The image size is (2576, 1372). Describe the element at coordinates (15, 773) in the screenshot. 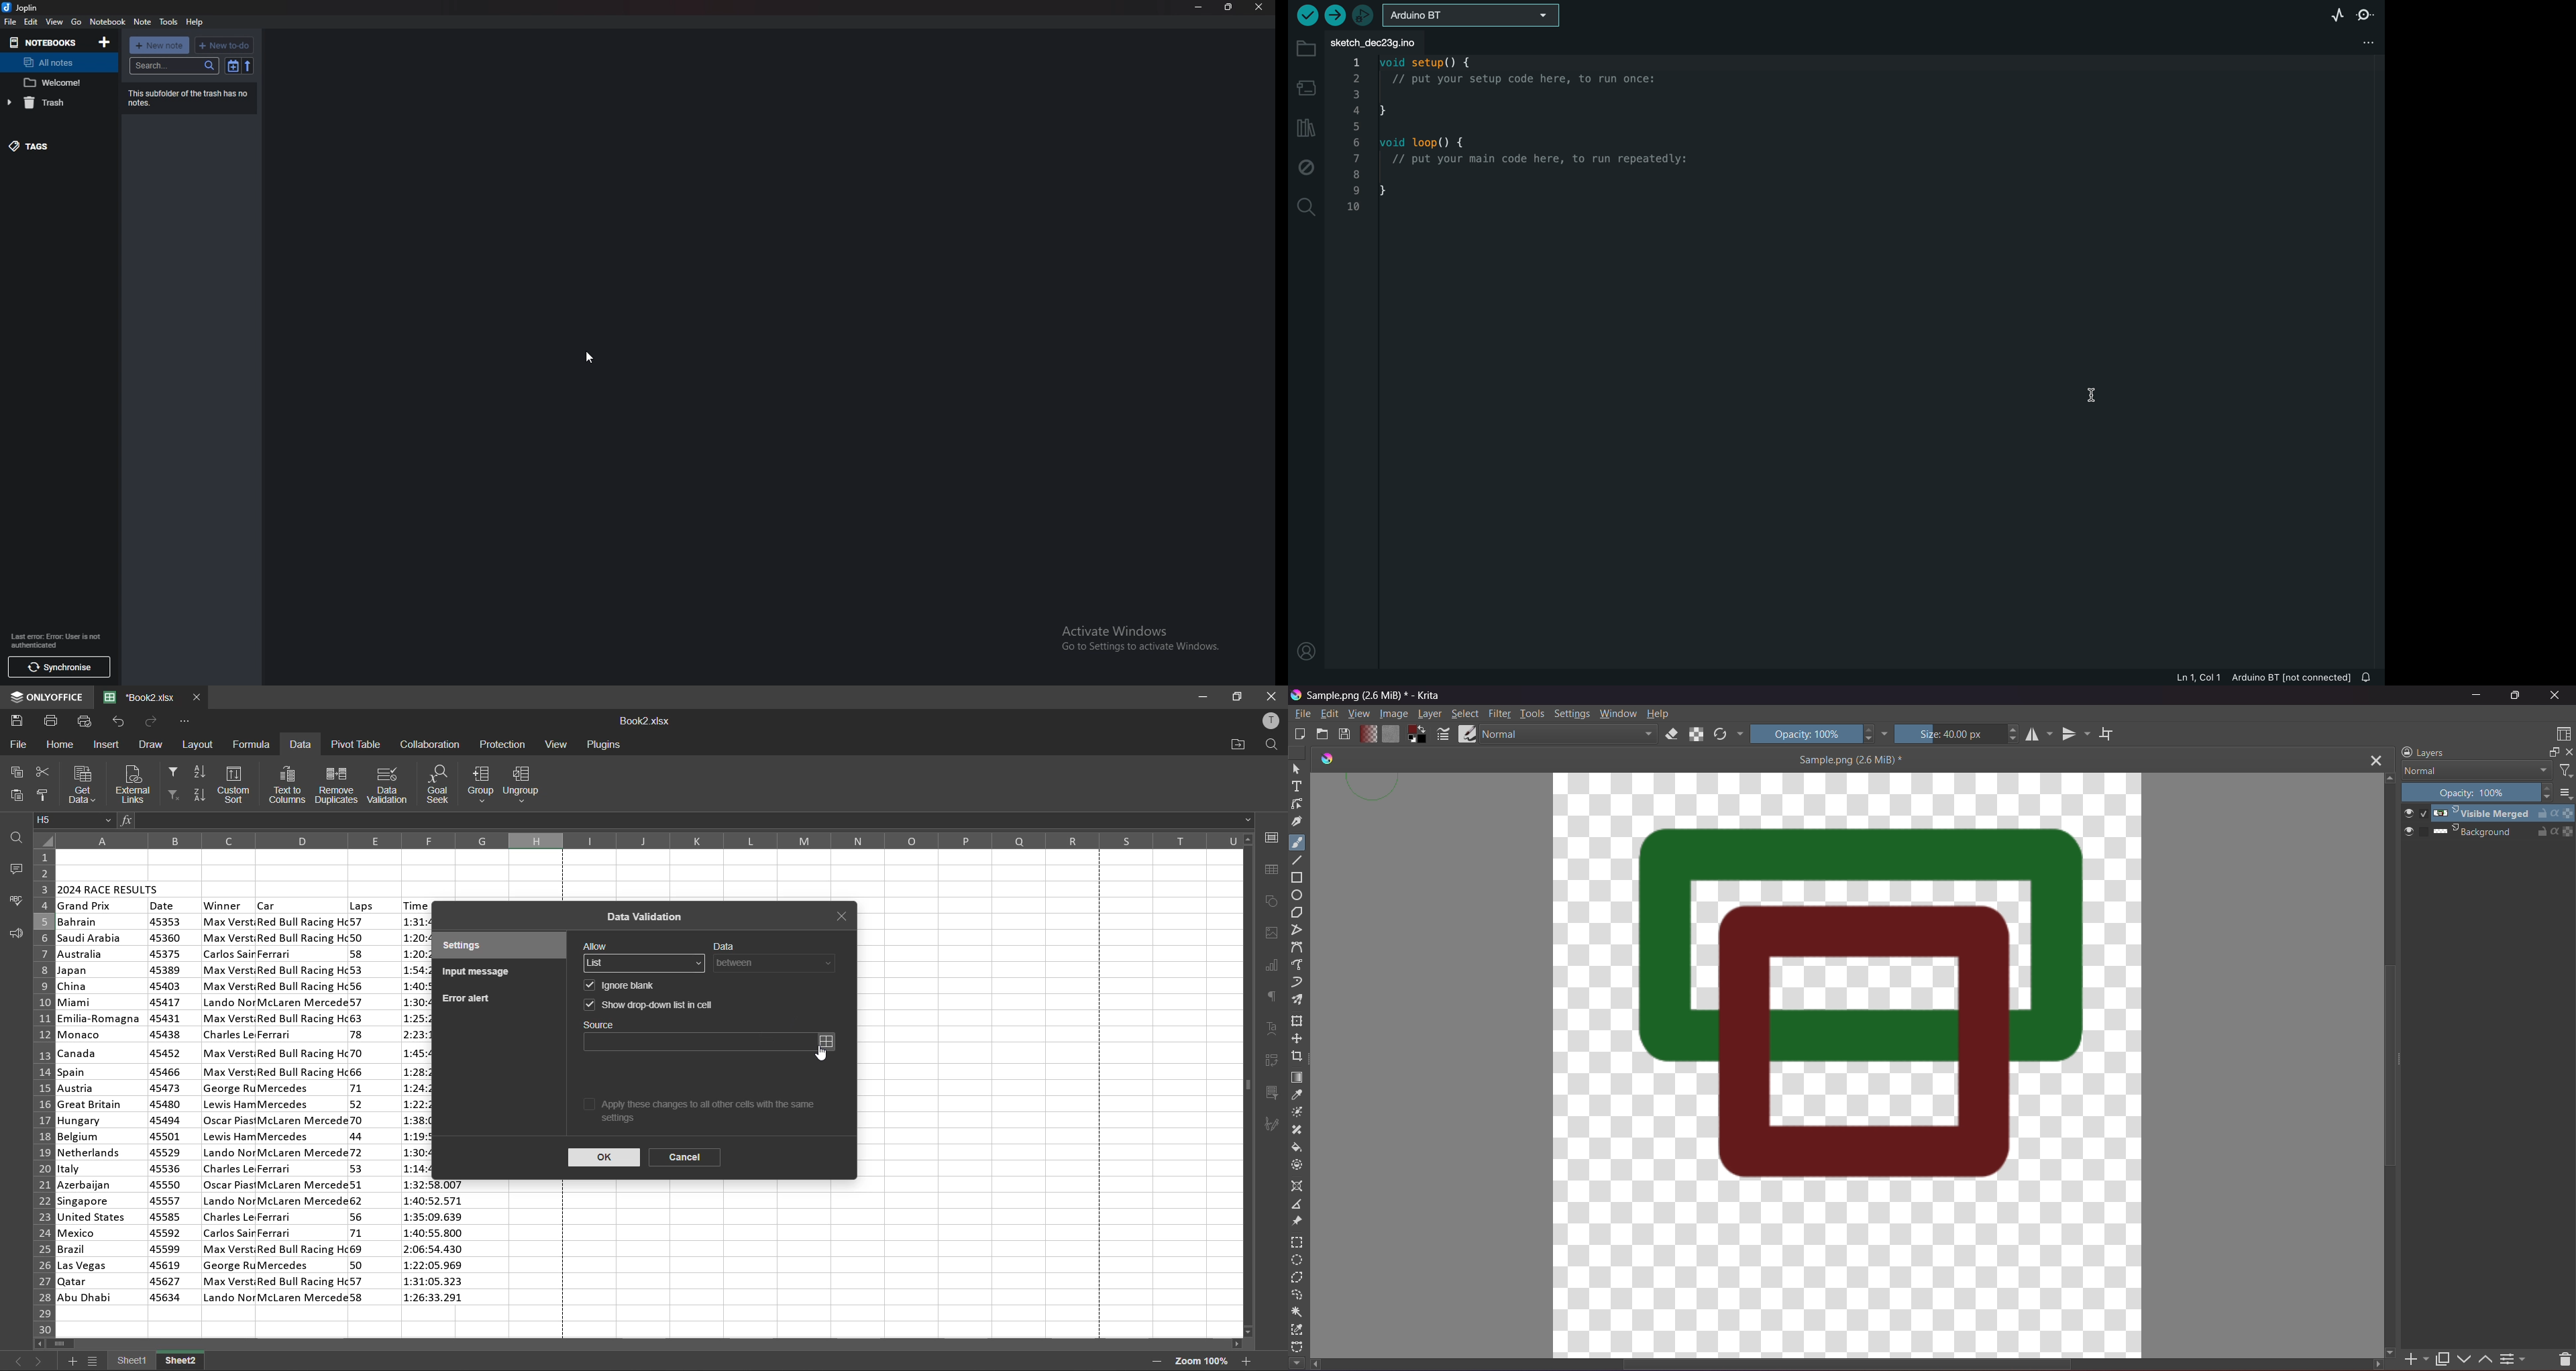

I see `copy` at that location.